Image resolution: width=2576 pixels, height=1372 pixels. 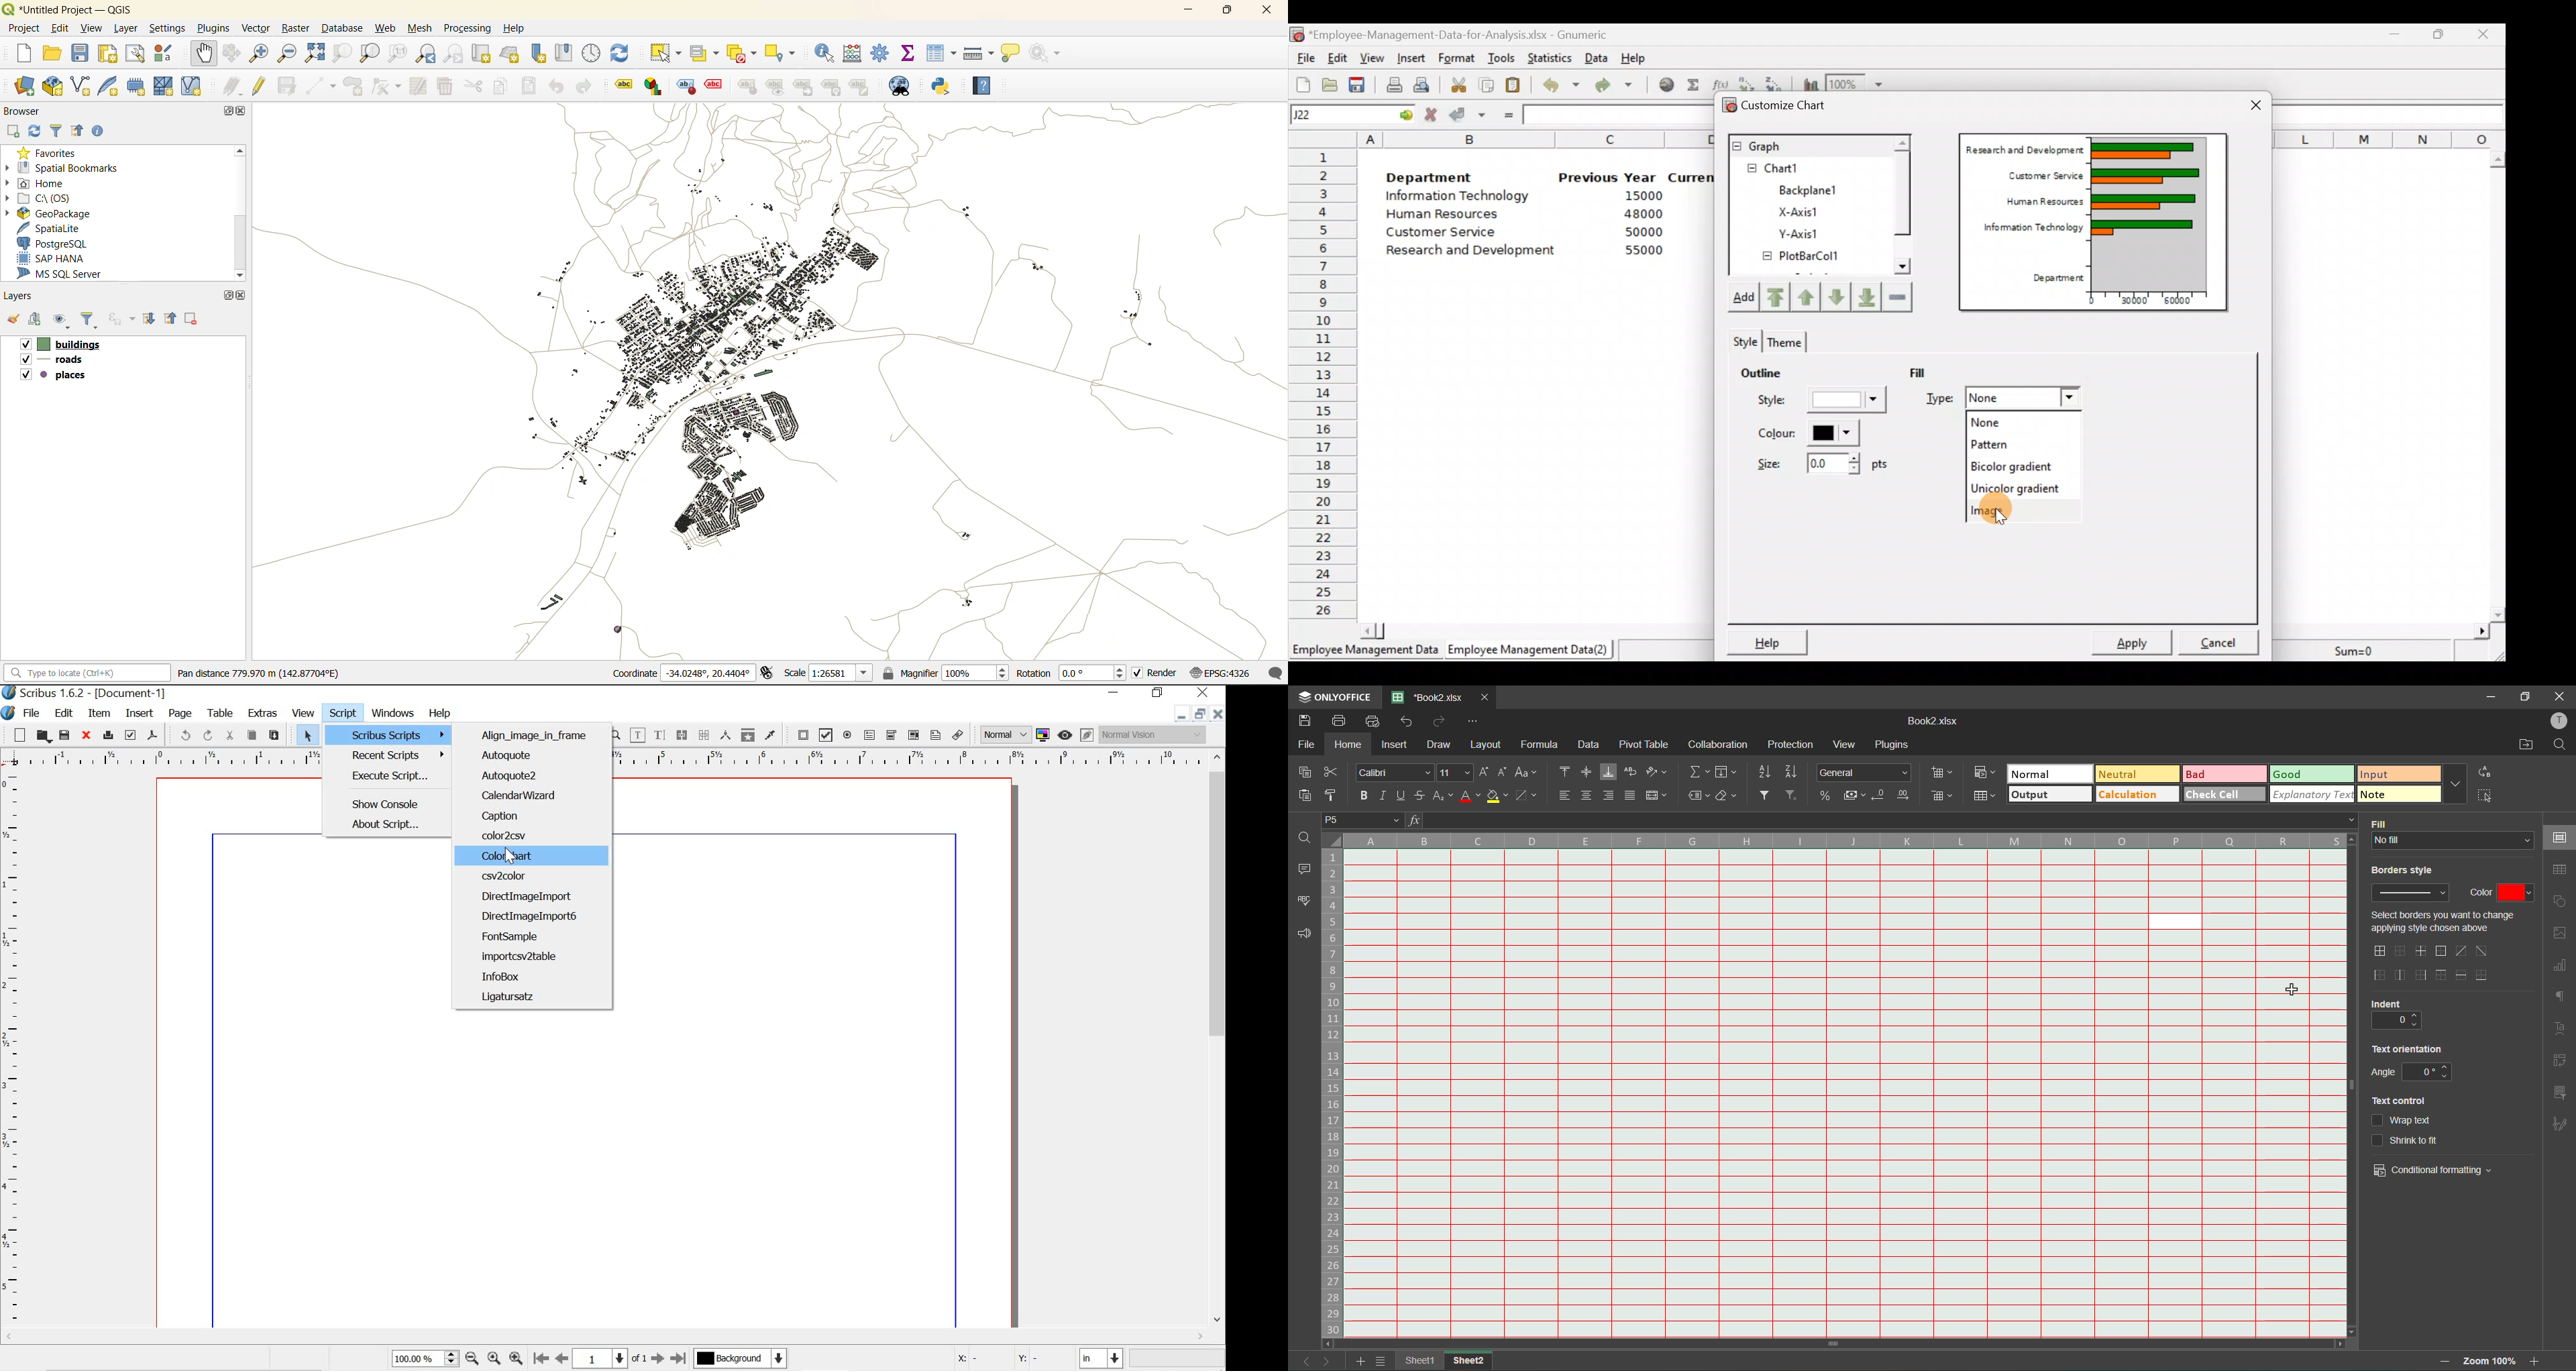 I want to click on Help, so click(x=441, y=713).